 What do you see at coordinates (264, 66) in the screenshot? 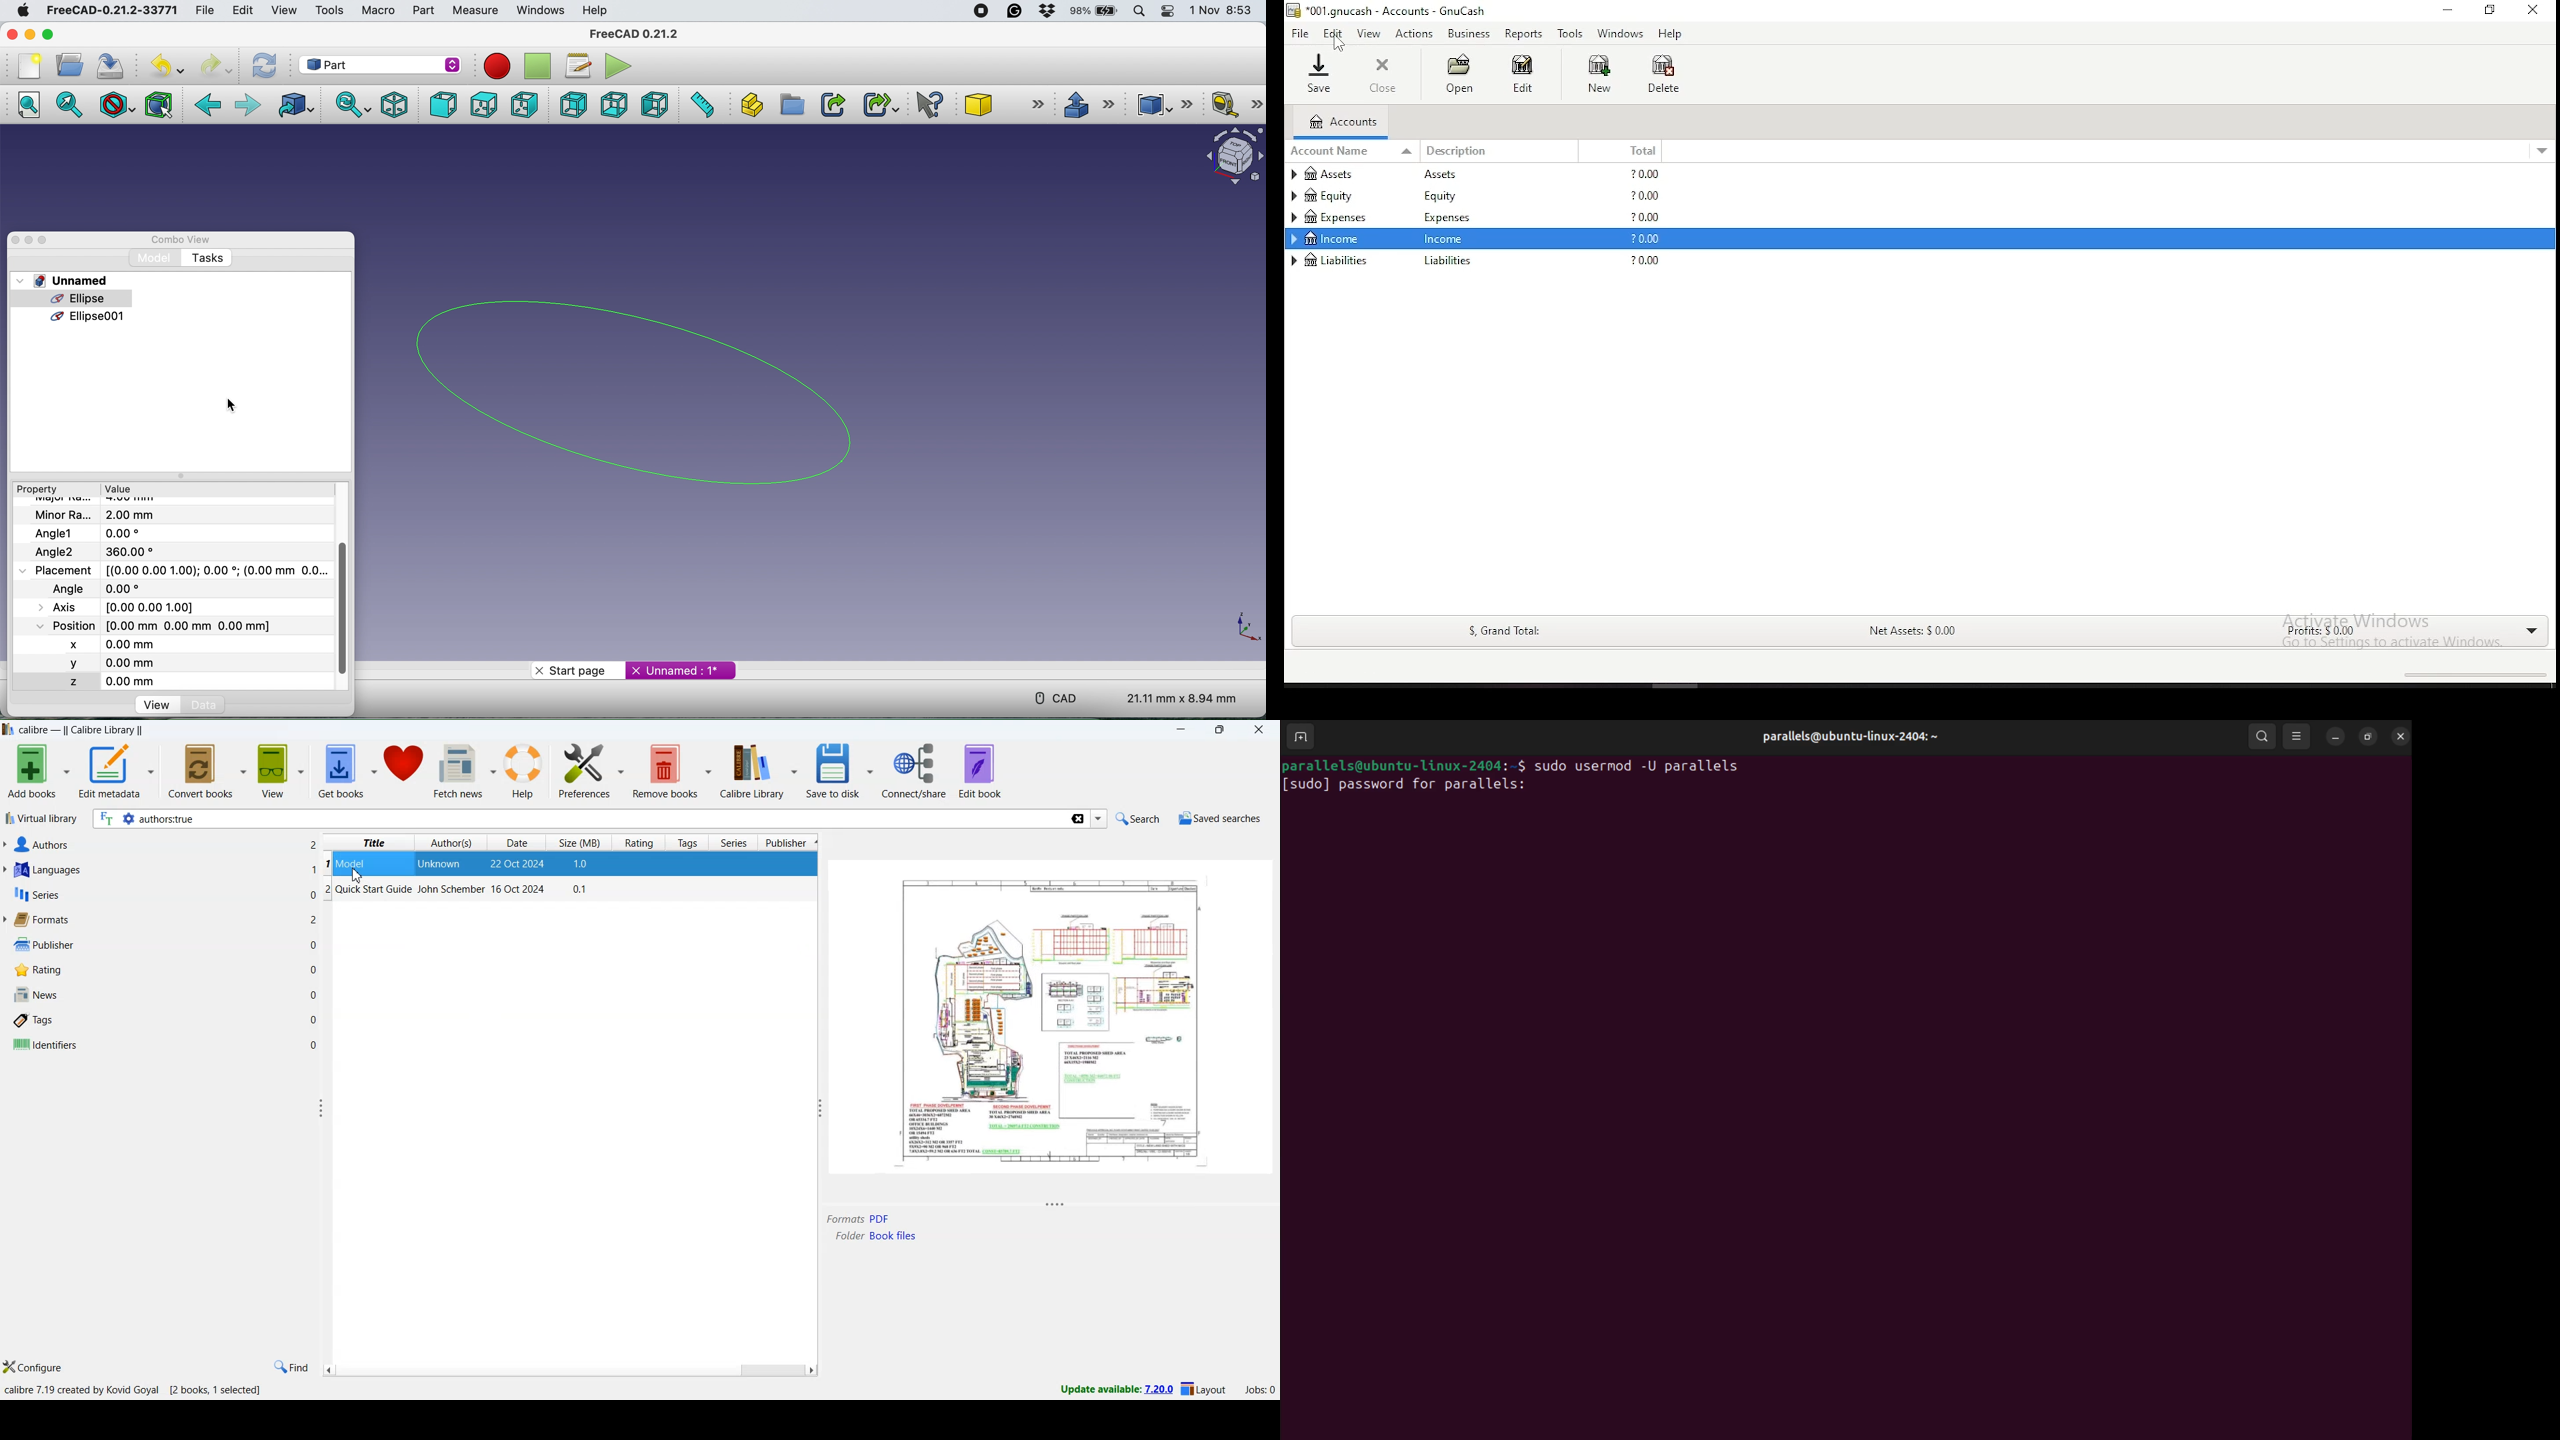
I see `refresh` at bounding box center [264, 66].